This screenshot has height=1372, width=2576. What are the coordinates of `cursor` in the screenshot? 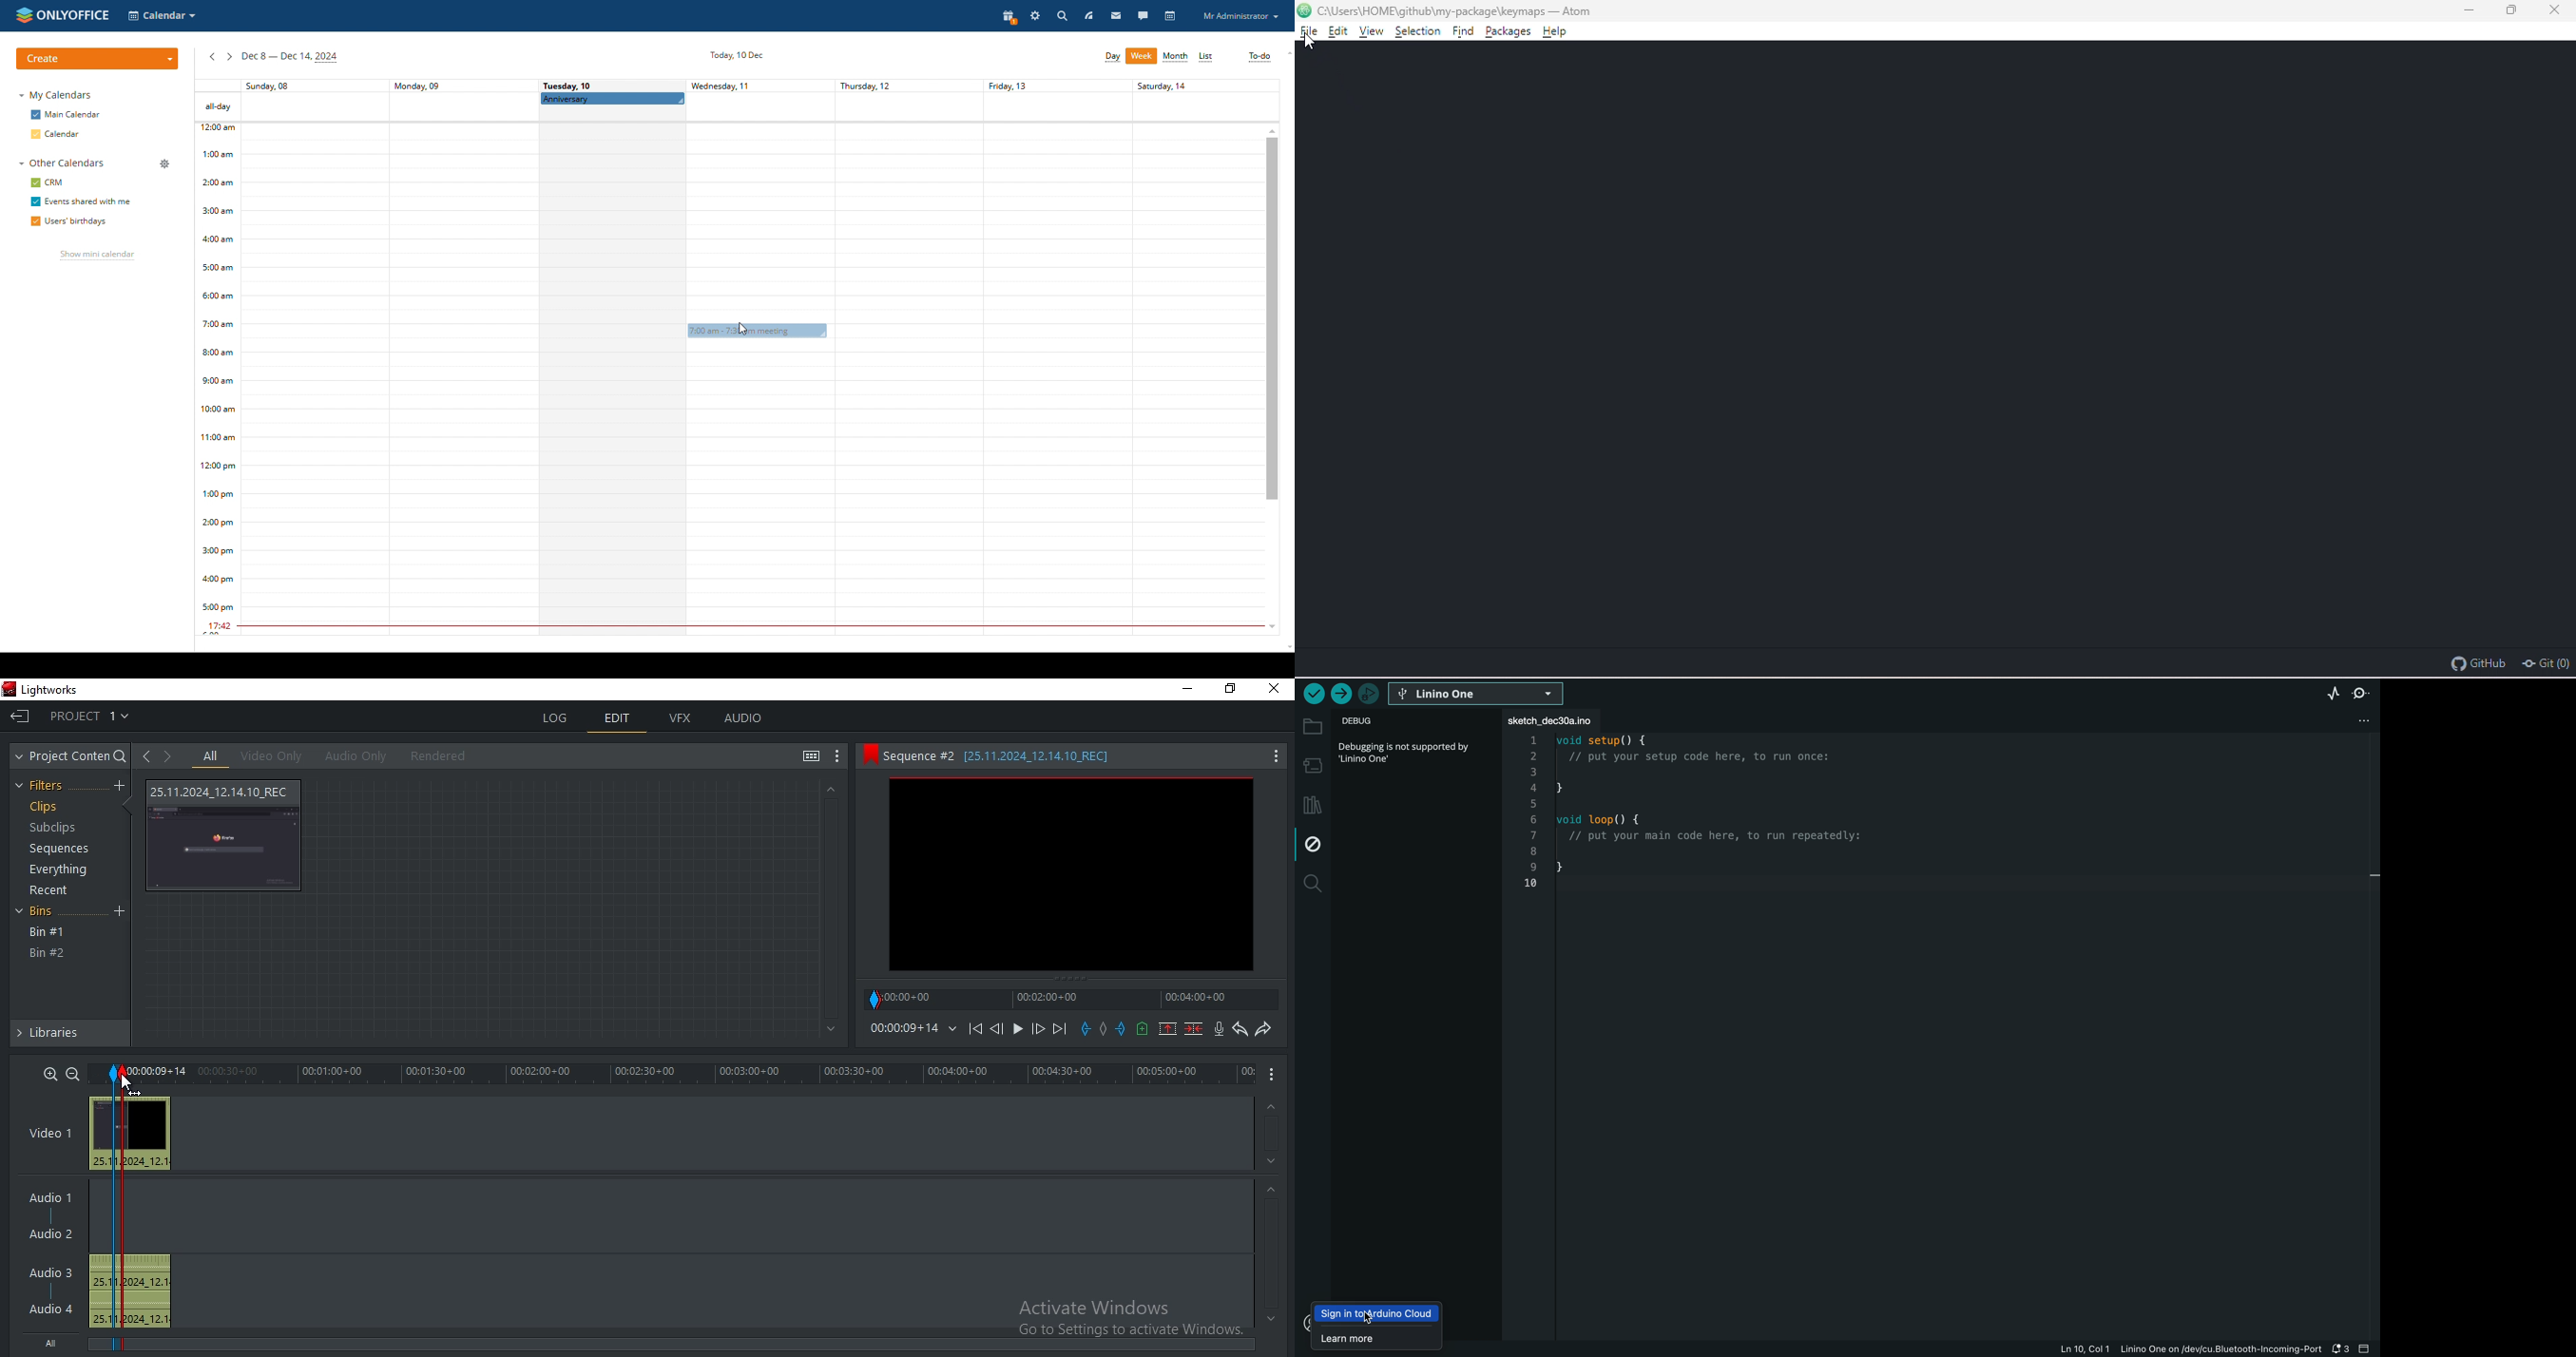 It's located at (743, 329).